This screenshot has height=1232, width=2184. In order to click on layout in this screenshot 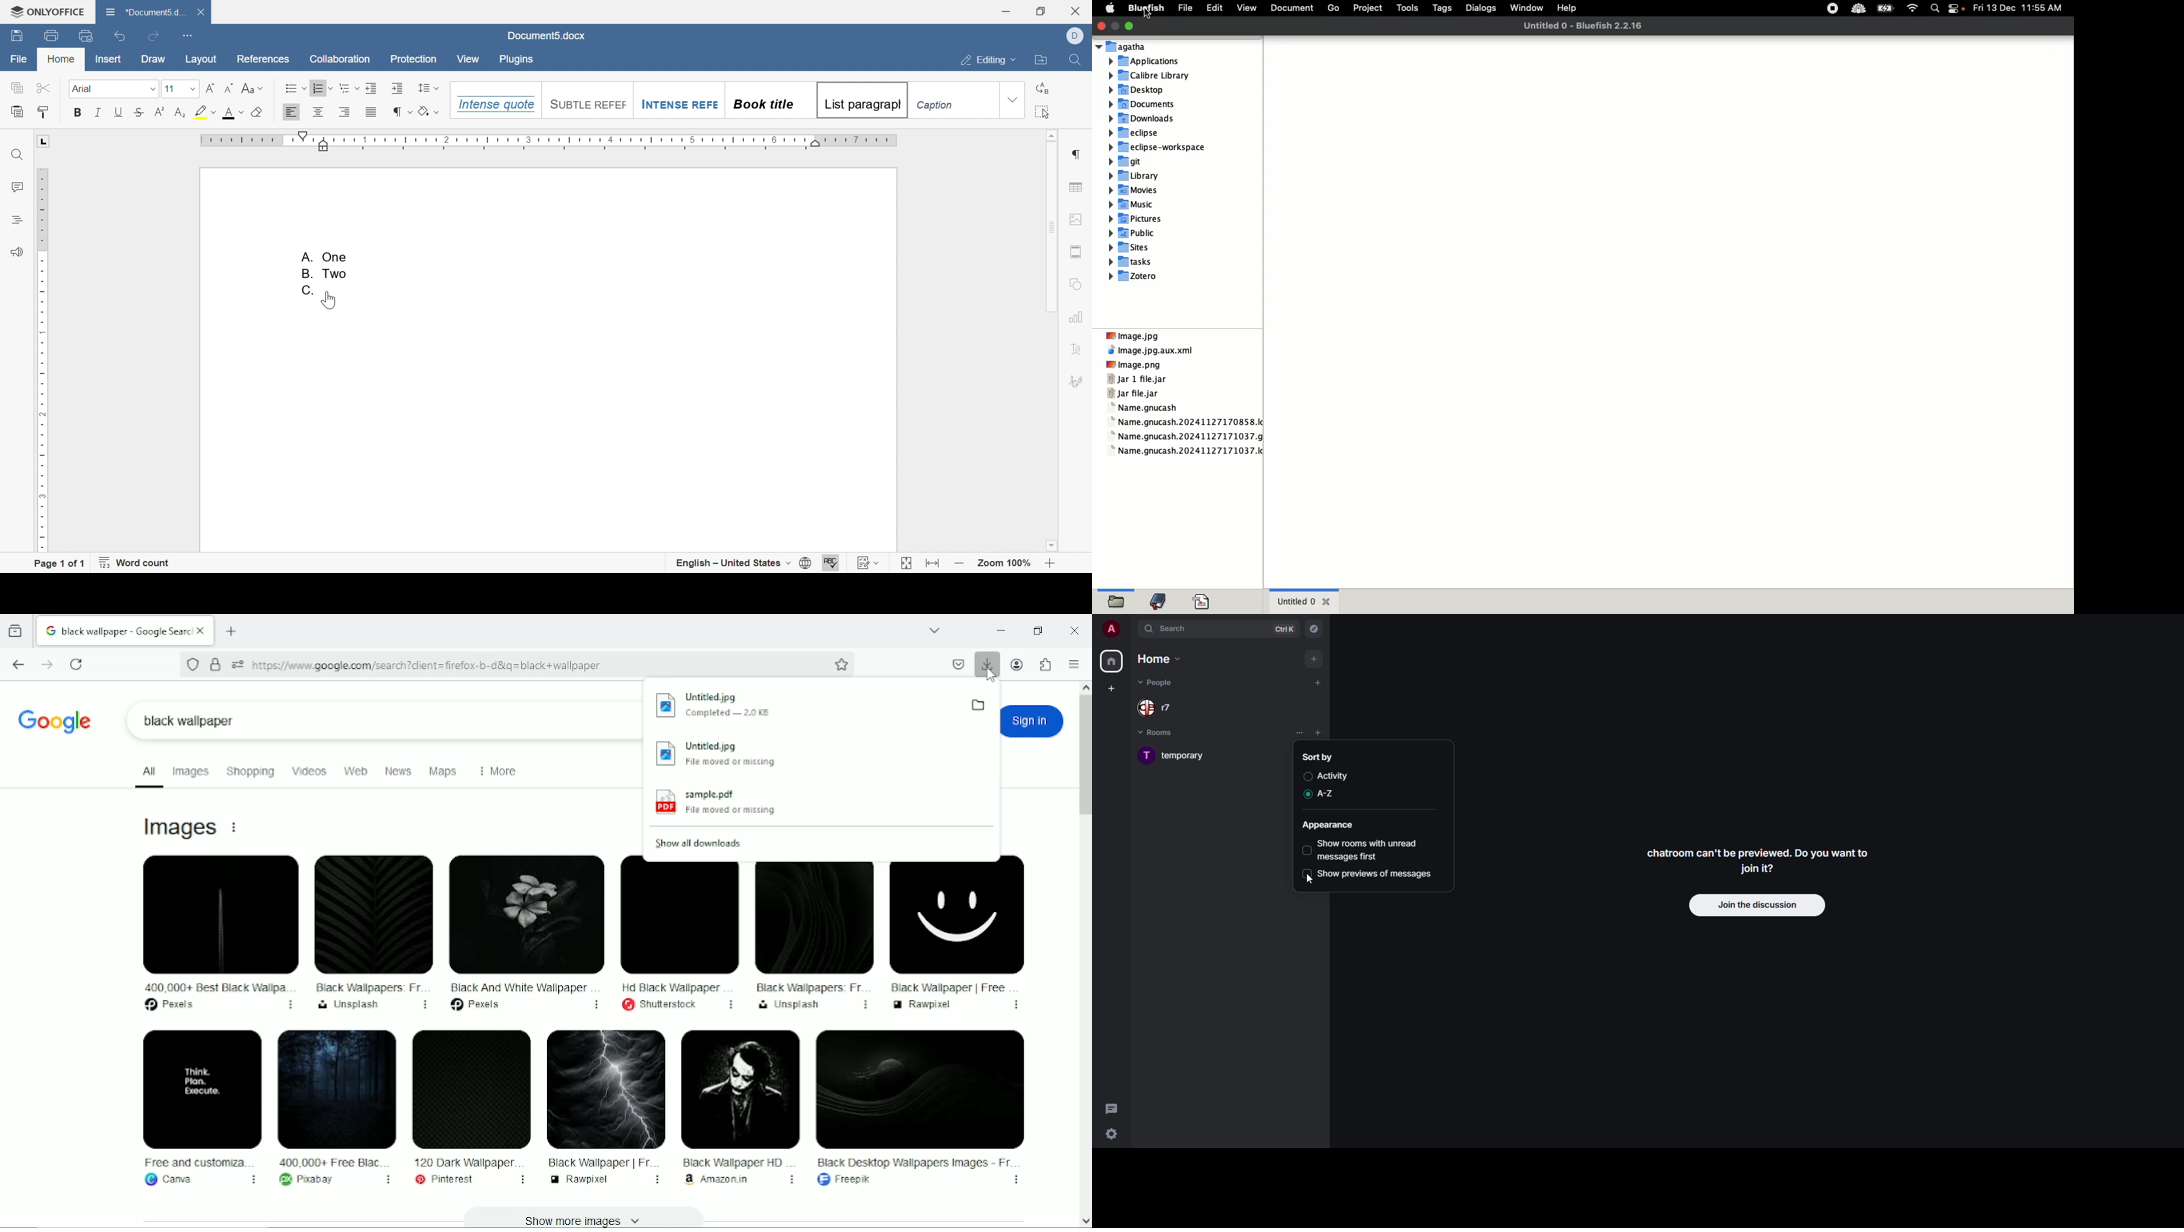, I will do `click(204, 61)`.